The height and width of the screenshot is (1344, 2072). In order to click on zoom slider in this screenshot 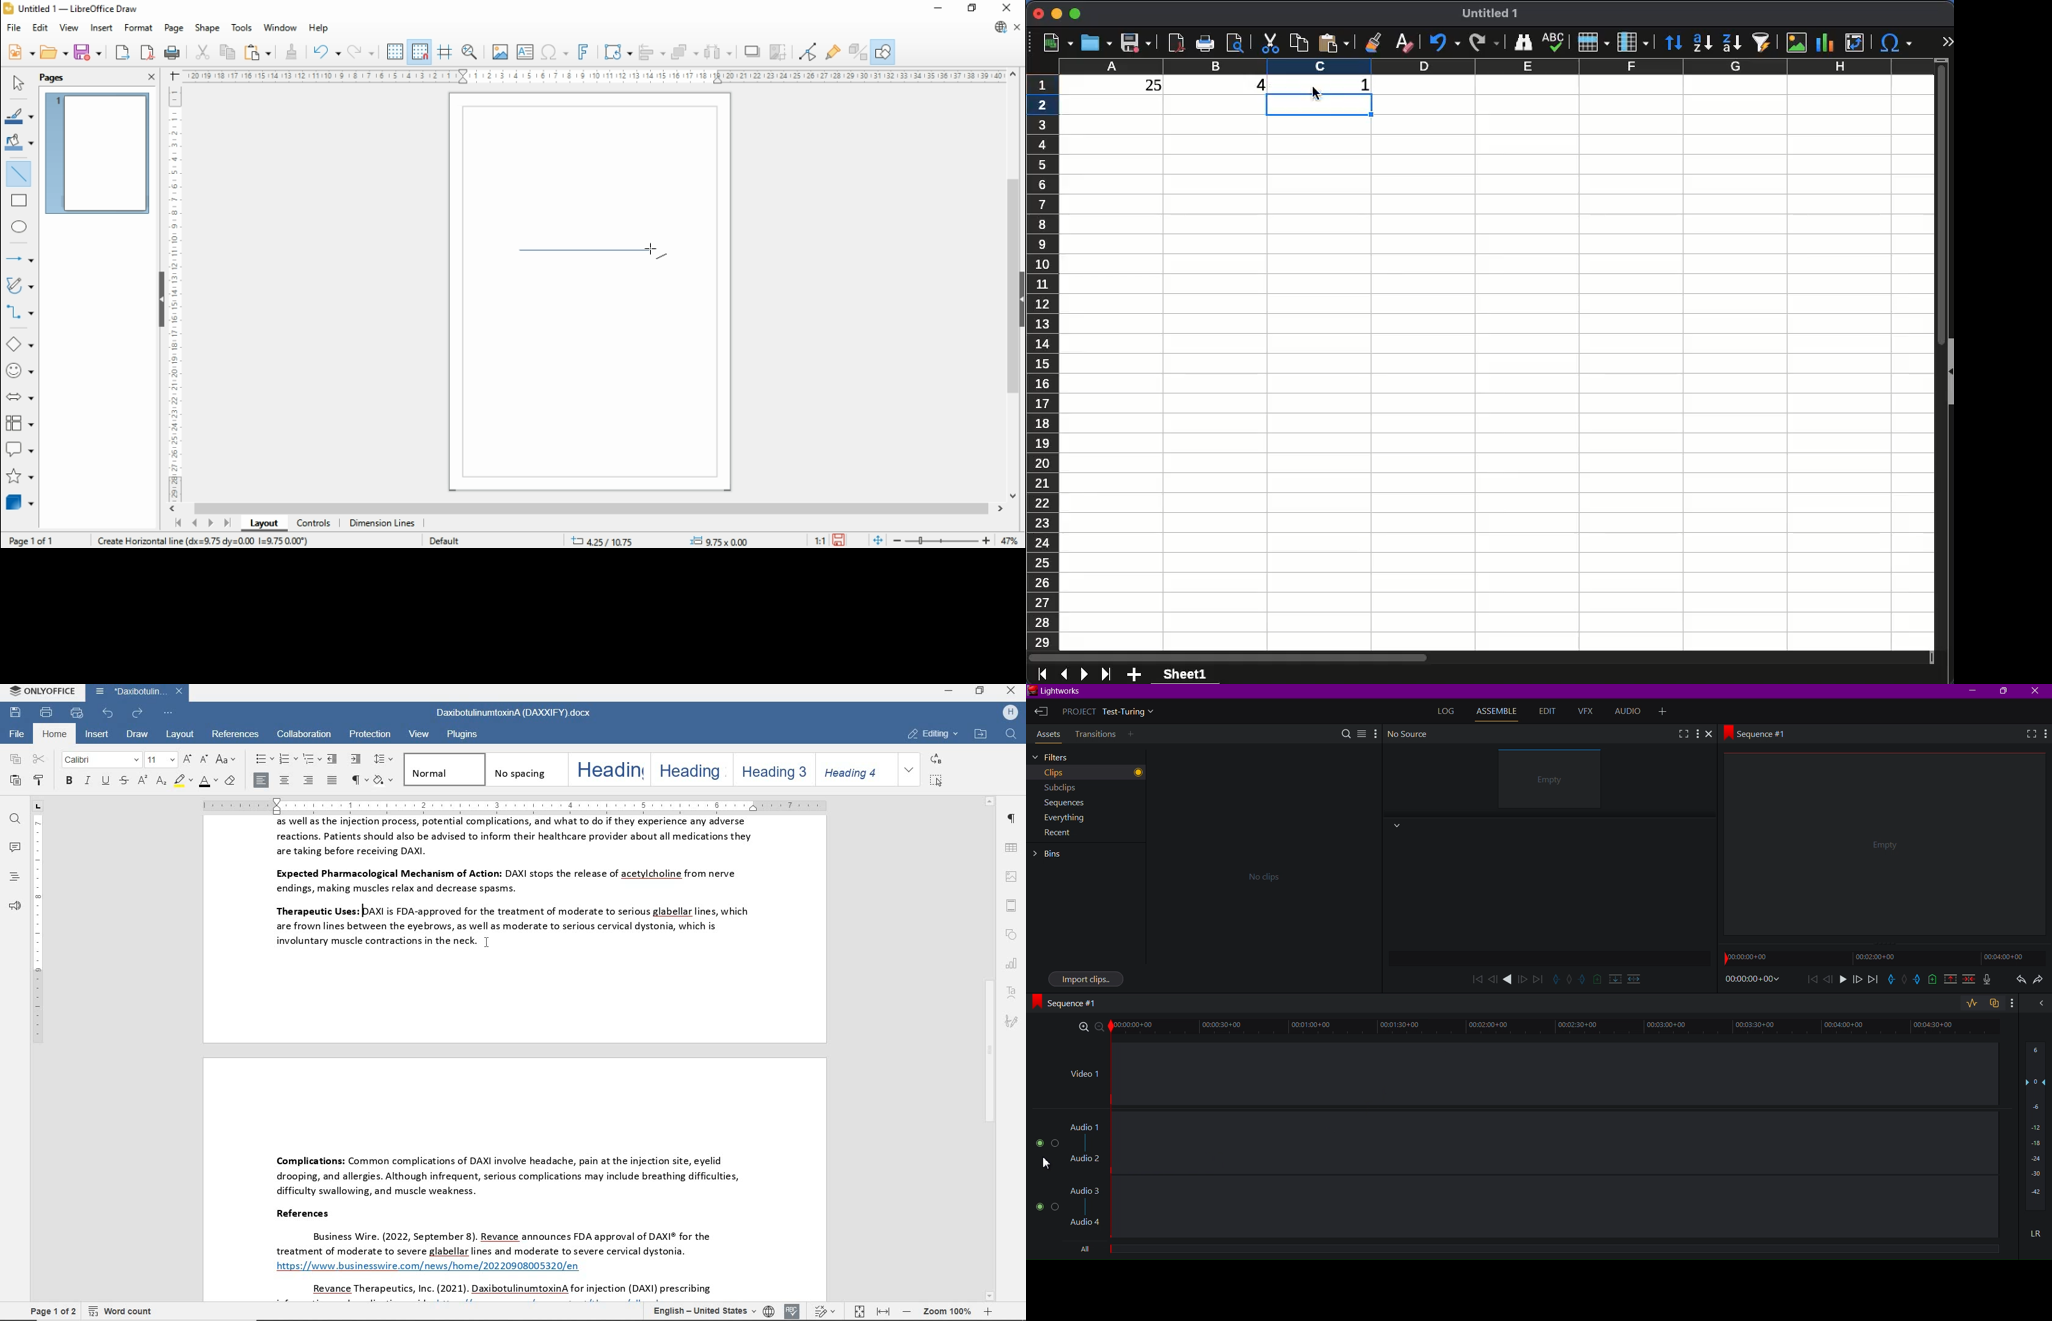, I will do `click(940, 541)`.